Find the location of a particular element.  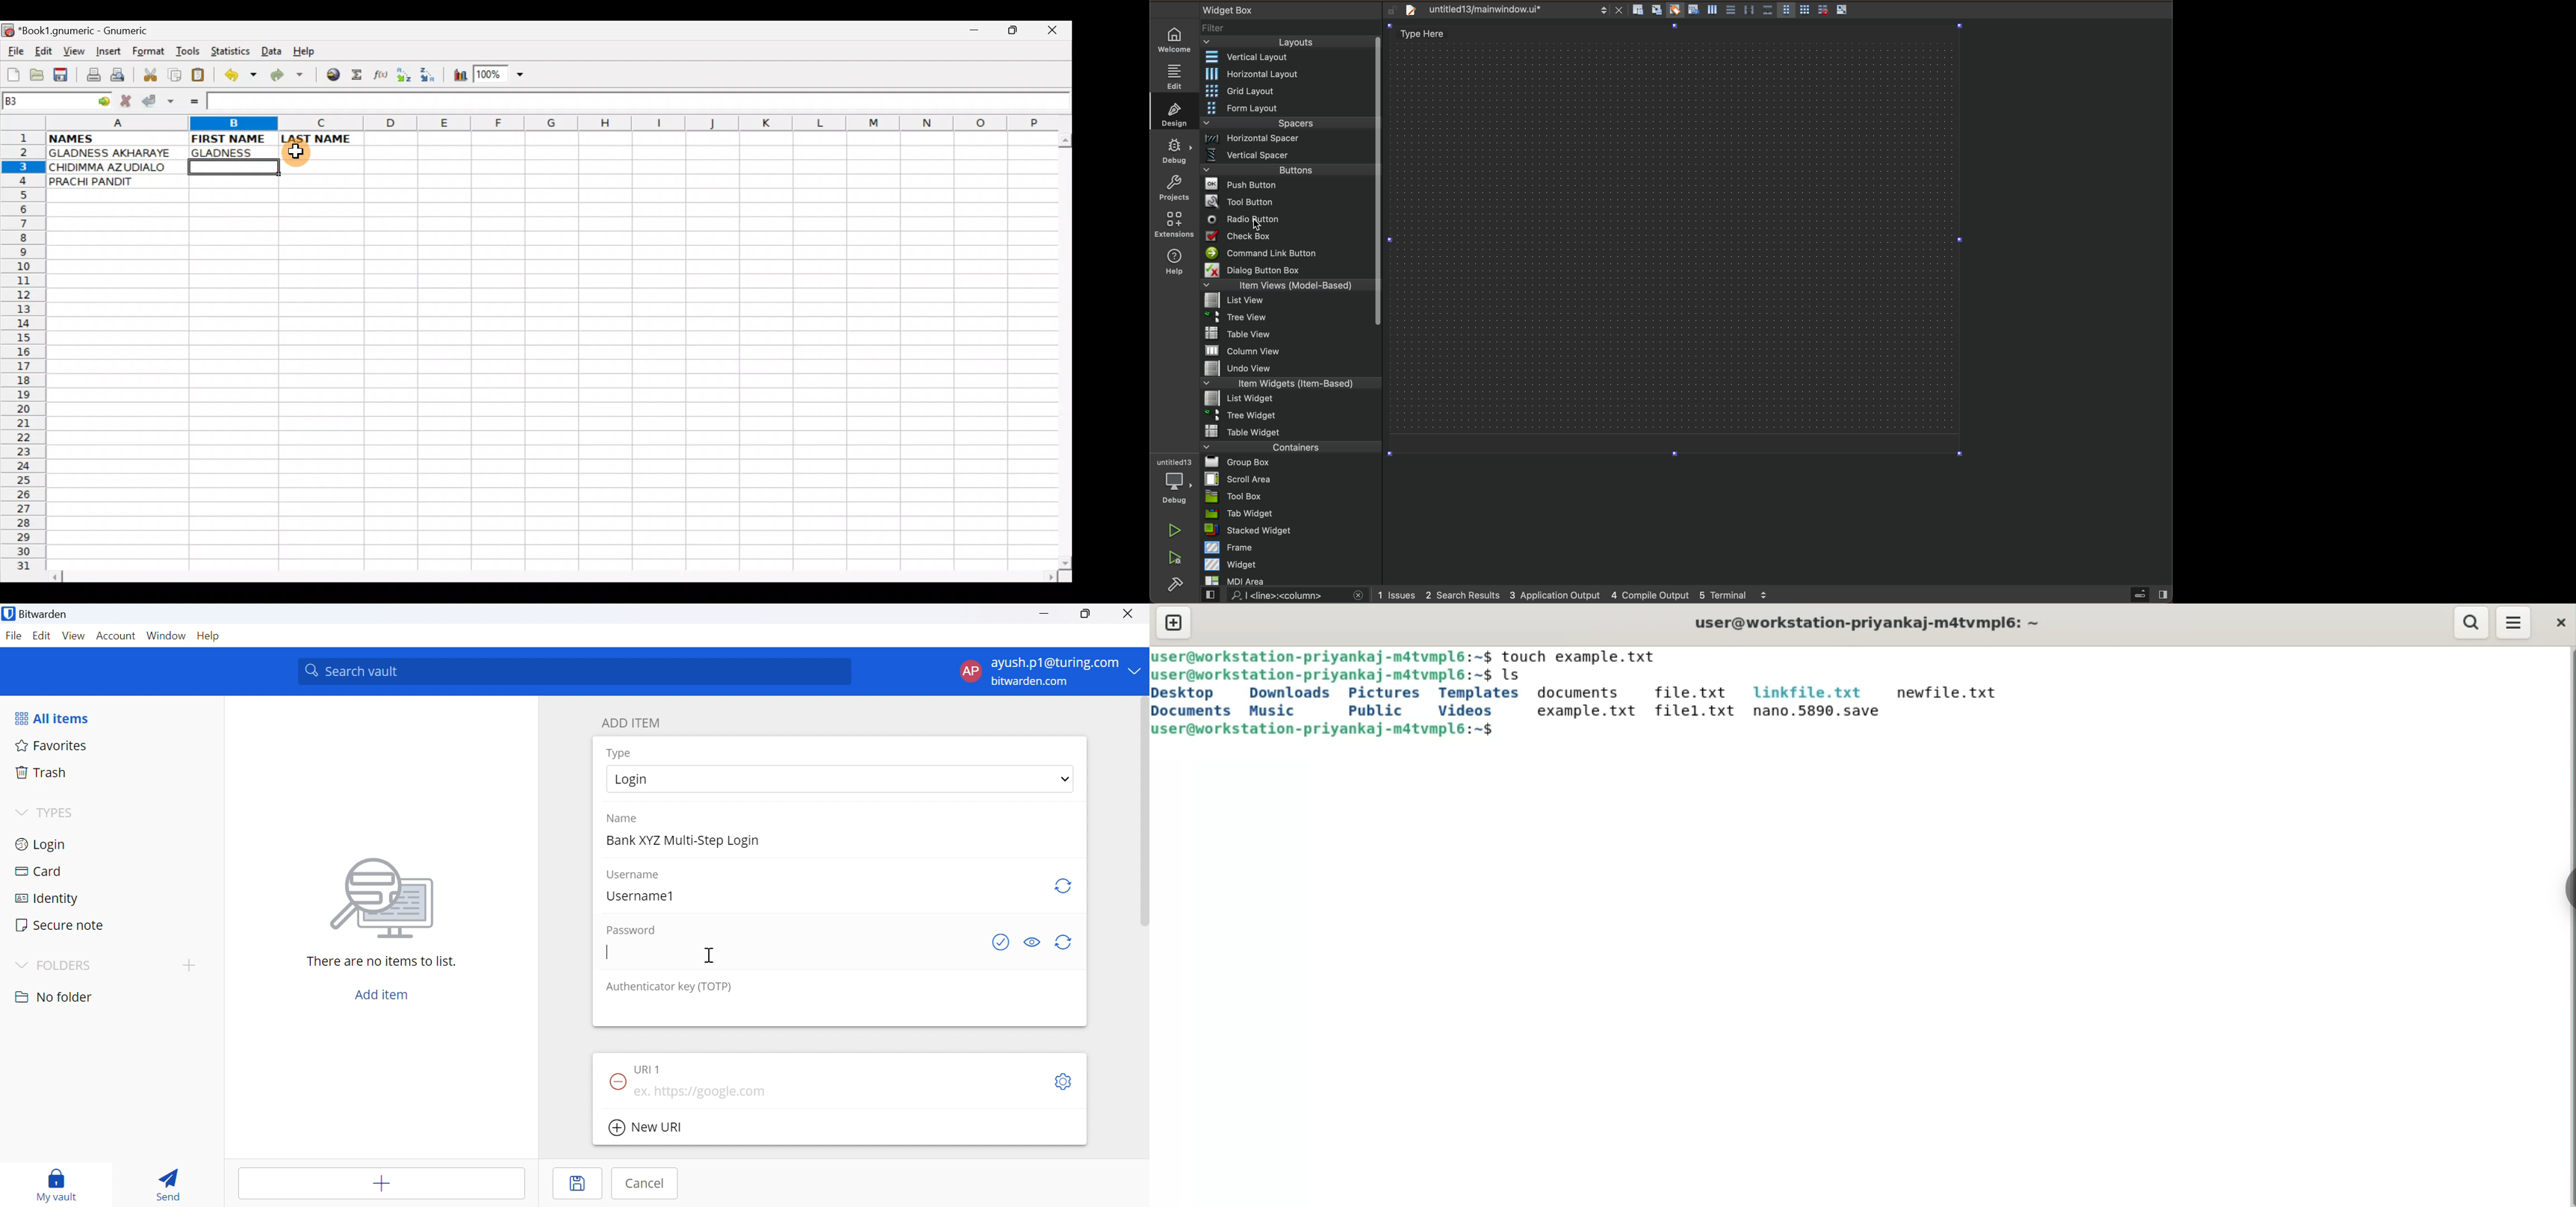

Print file is located at coordinates (91, 76).